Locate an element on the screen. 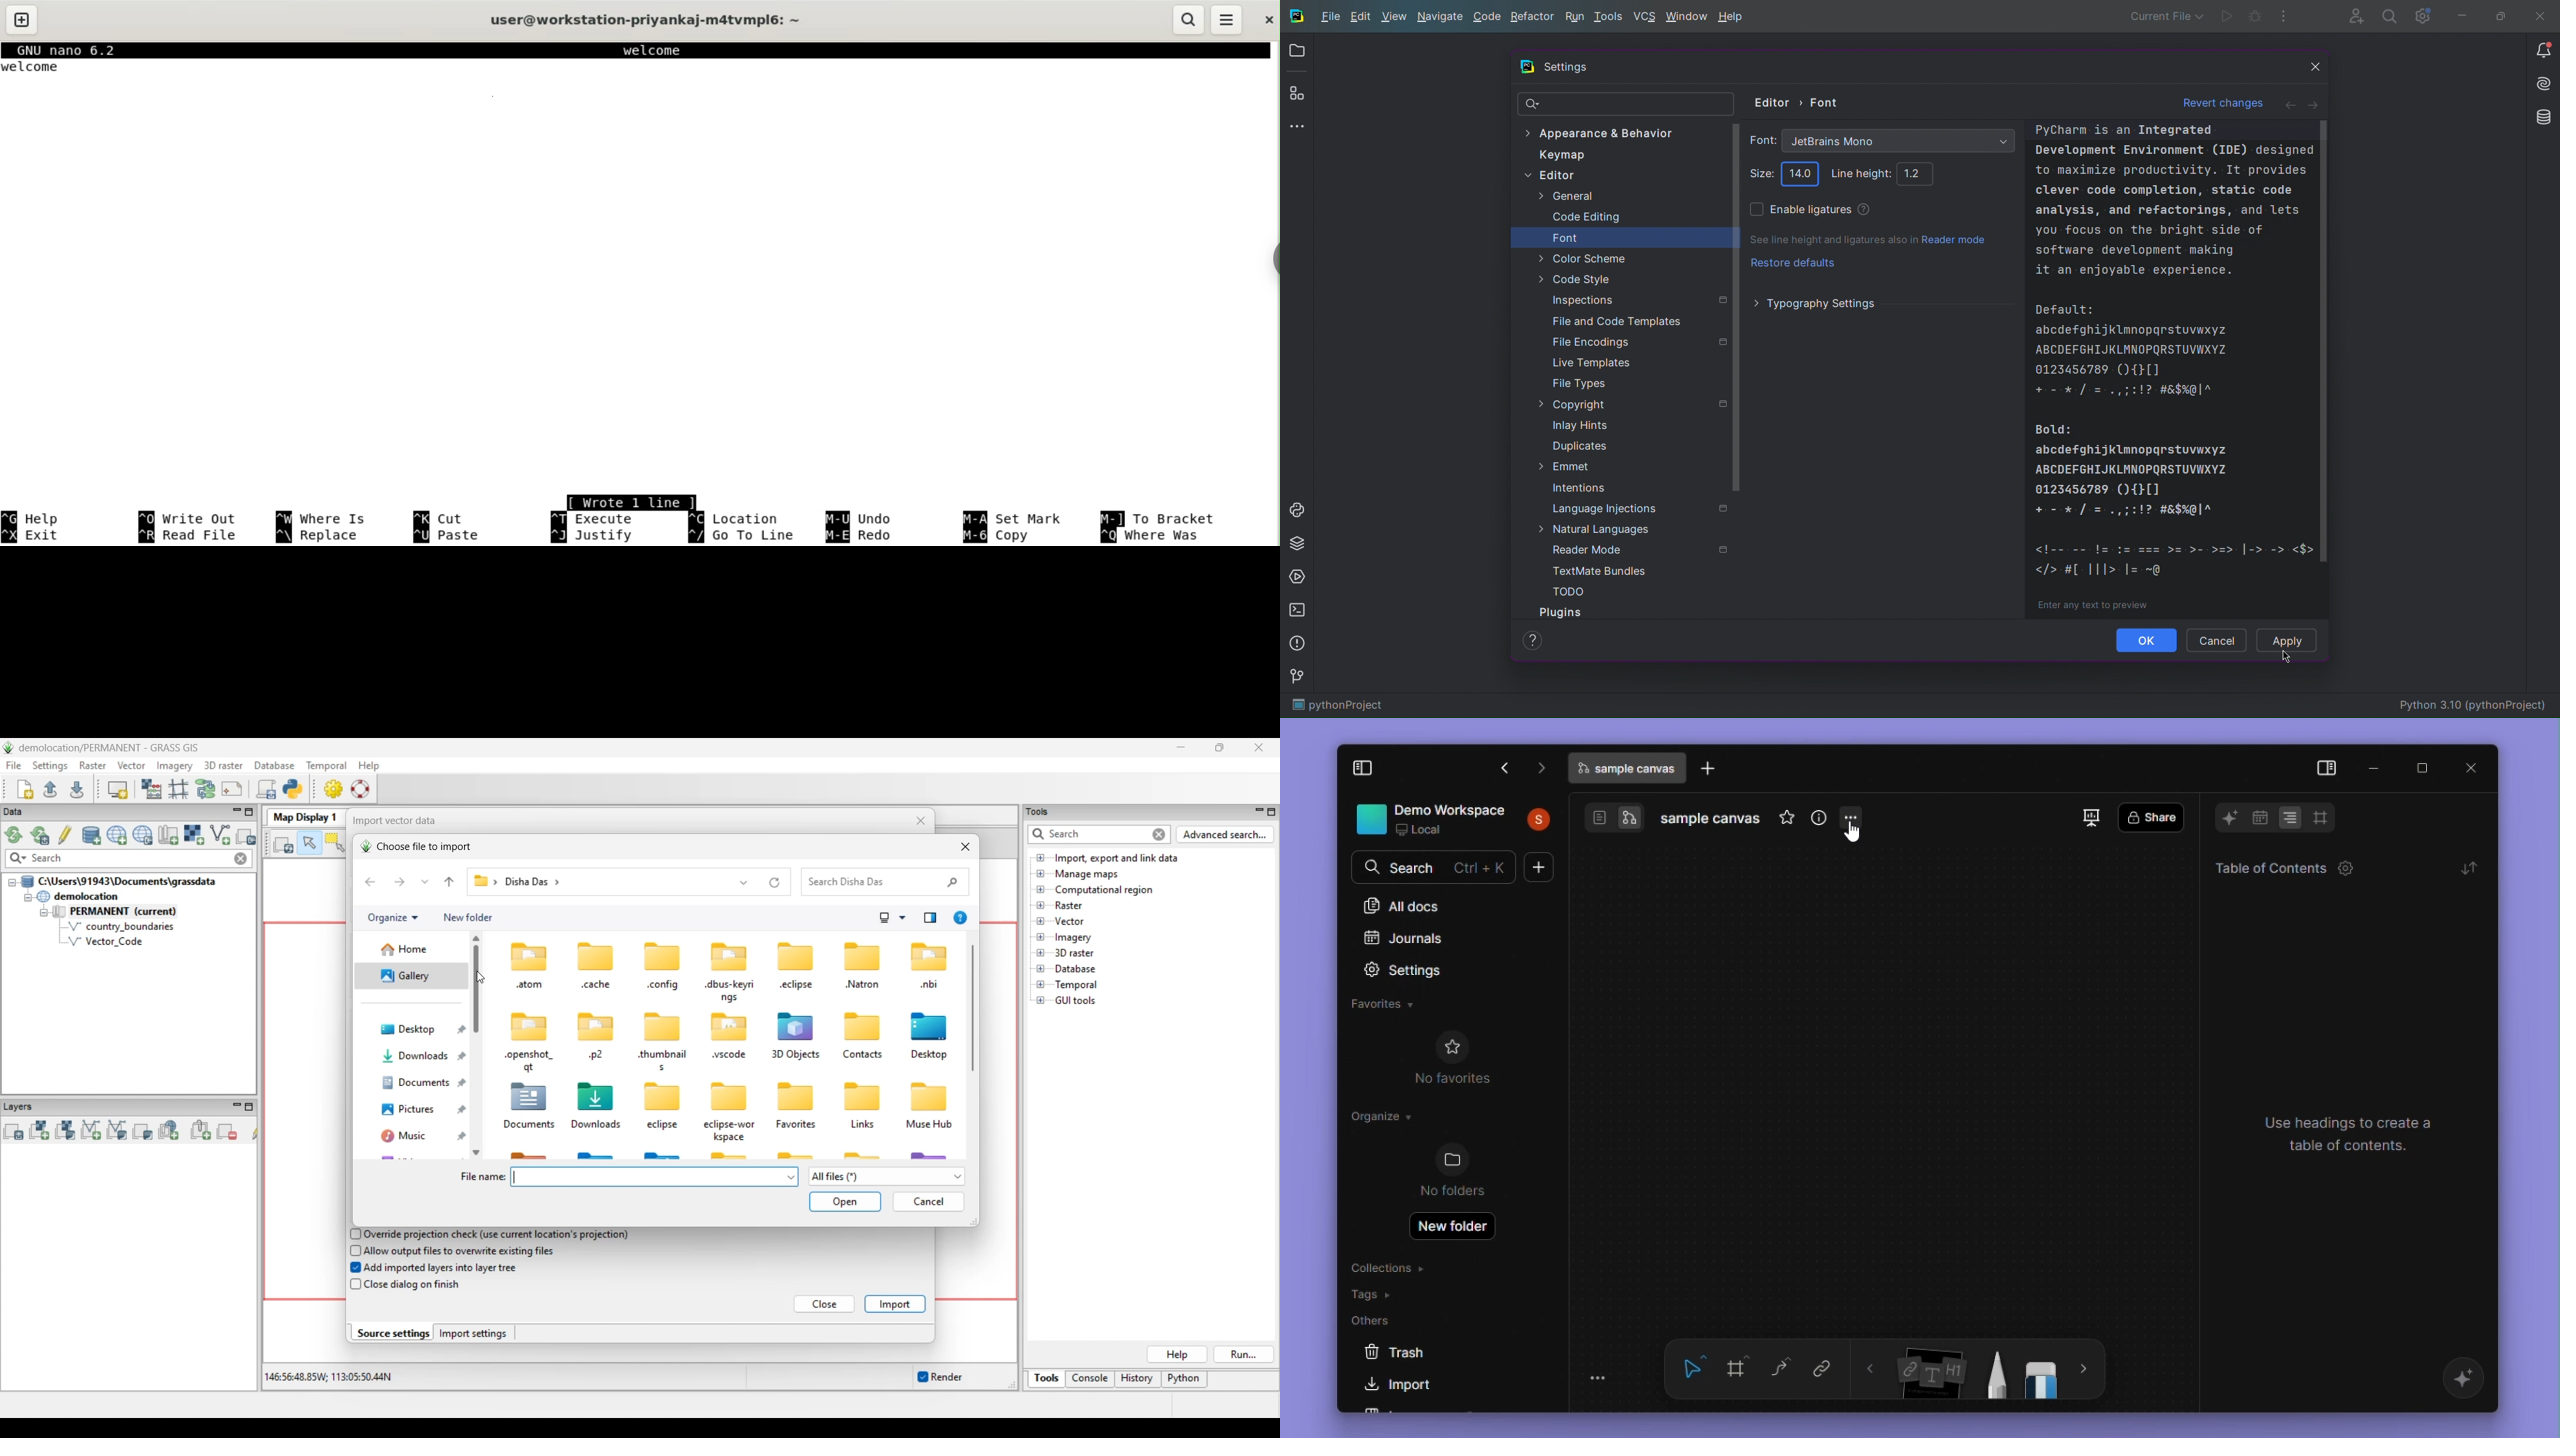 The height and width of the screenshot is (1456, 2576). Appearance & Behavior is located at coordinates (1606, 133).